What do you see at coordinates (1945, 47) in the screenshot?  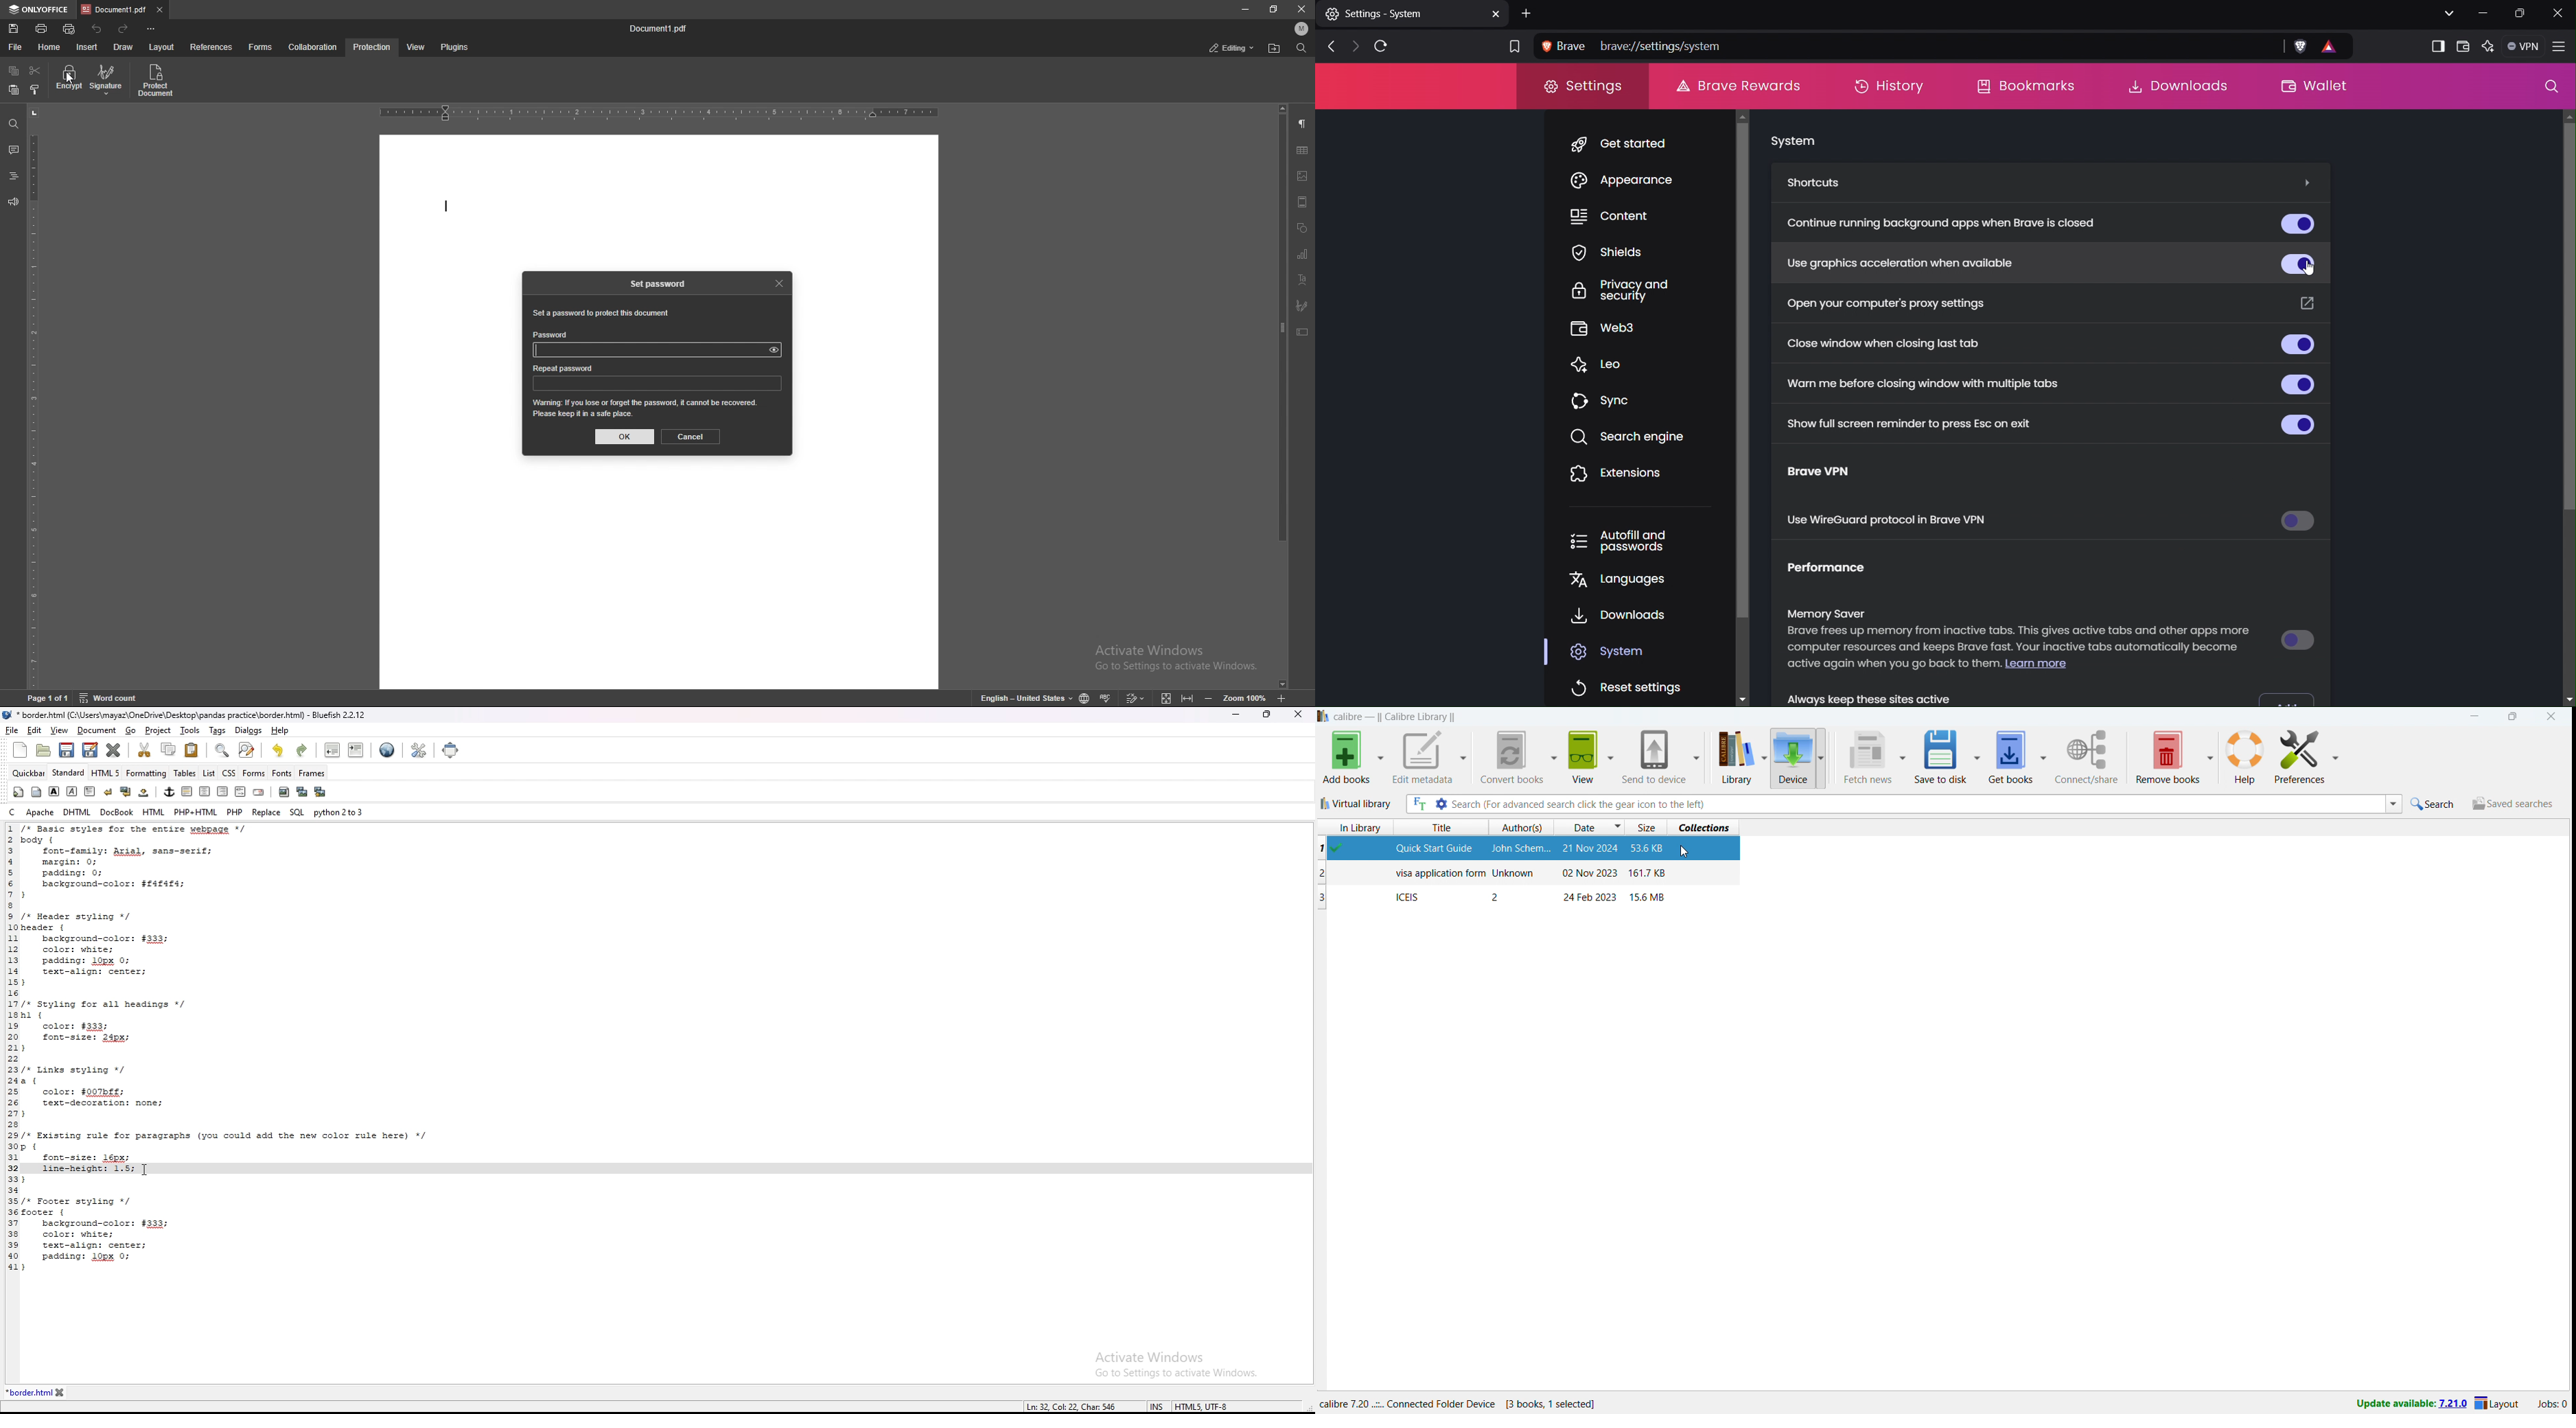 I see `Address Bar` at bounding box center [1945, 47].